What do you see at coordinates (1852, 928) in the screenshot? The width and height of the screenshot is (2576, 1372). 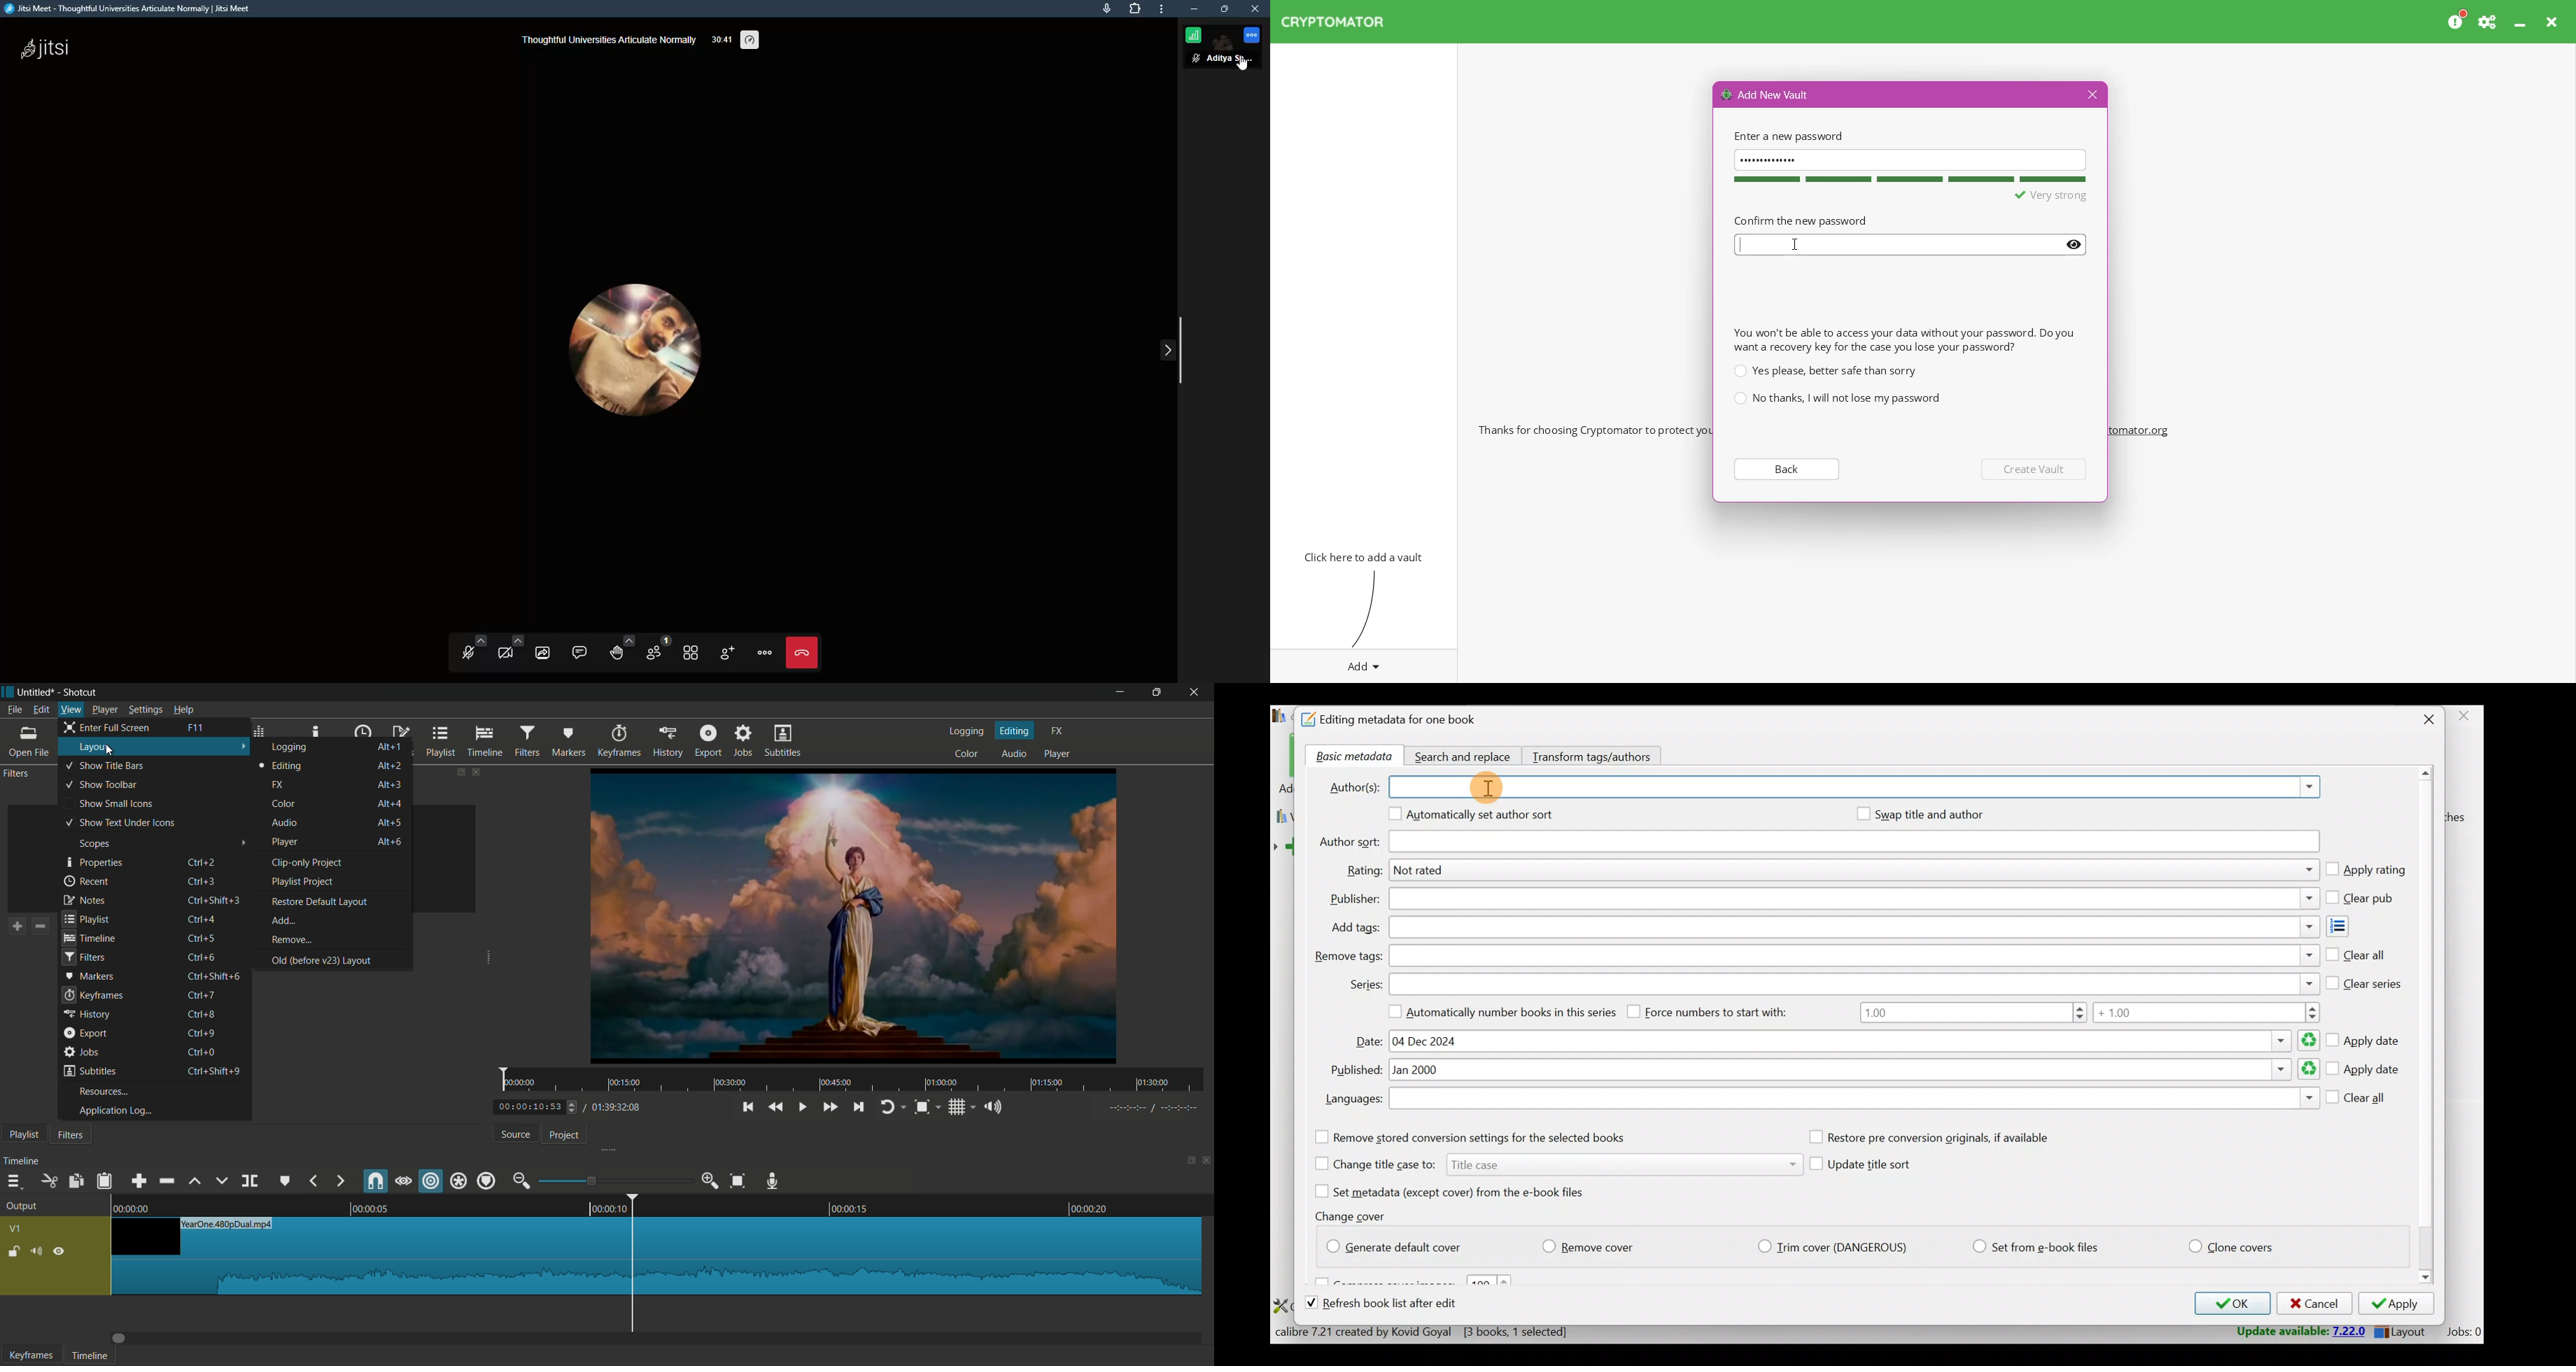 I see `Add tags` at bounding box center [1852, 928].